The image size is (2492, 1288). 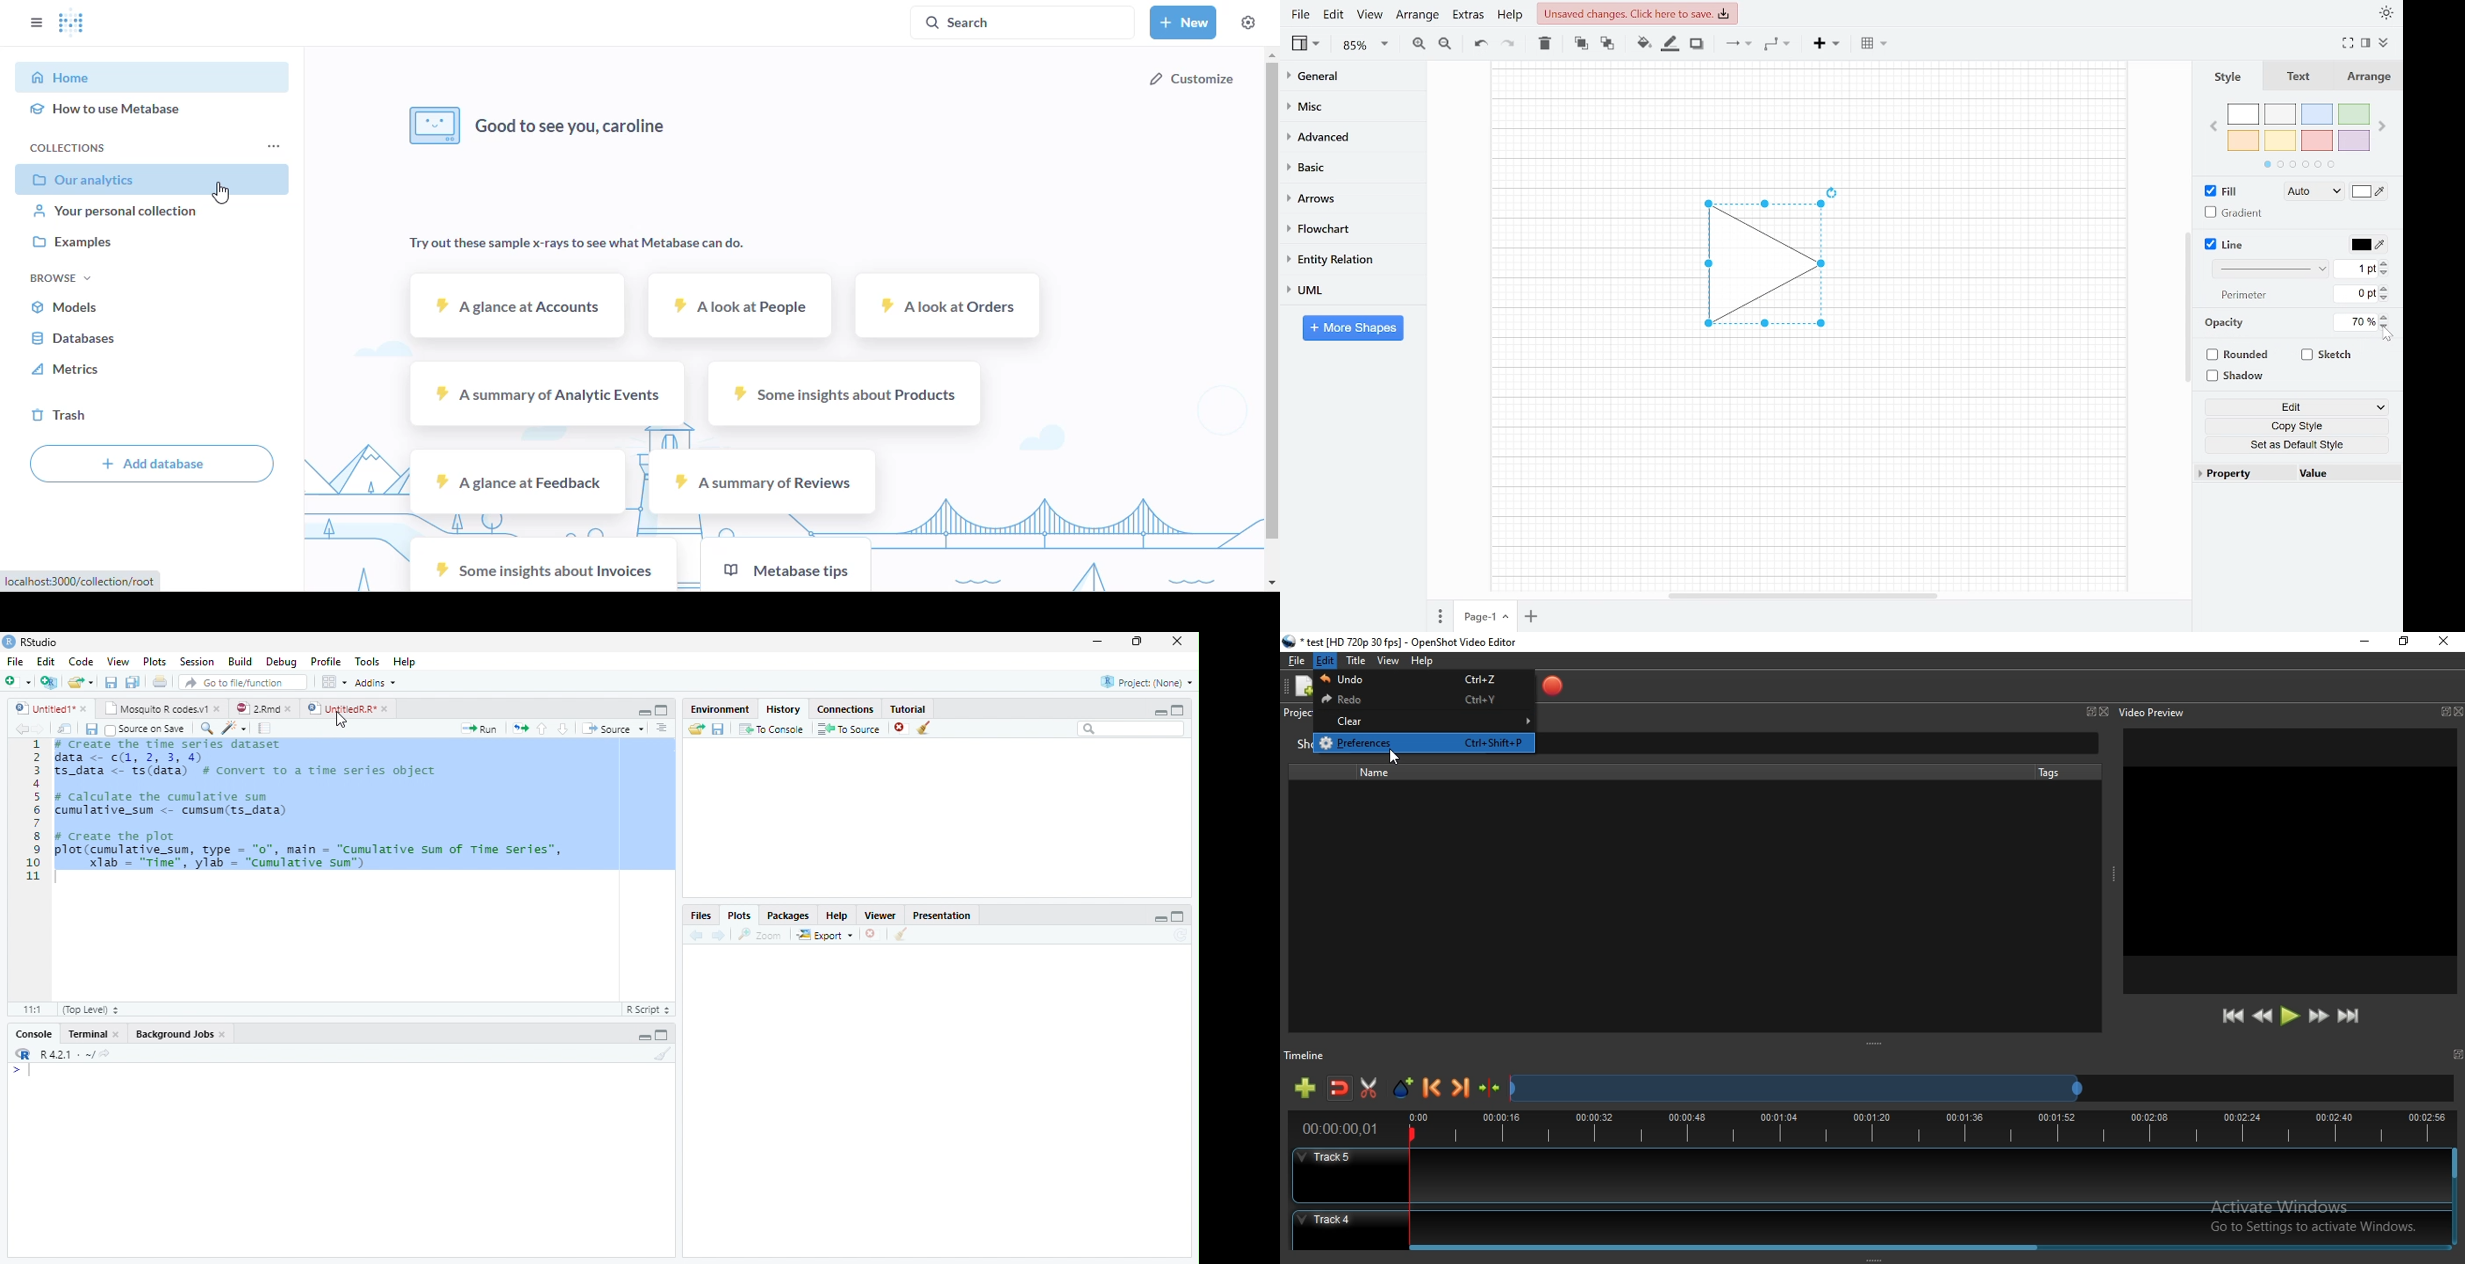 I want to click on Save, so click(x=720, y=729).